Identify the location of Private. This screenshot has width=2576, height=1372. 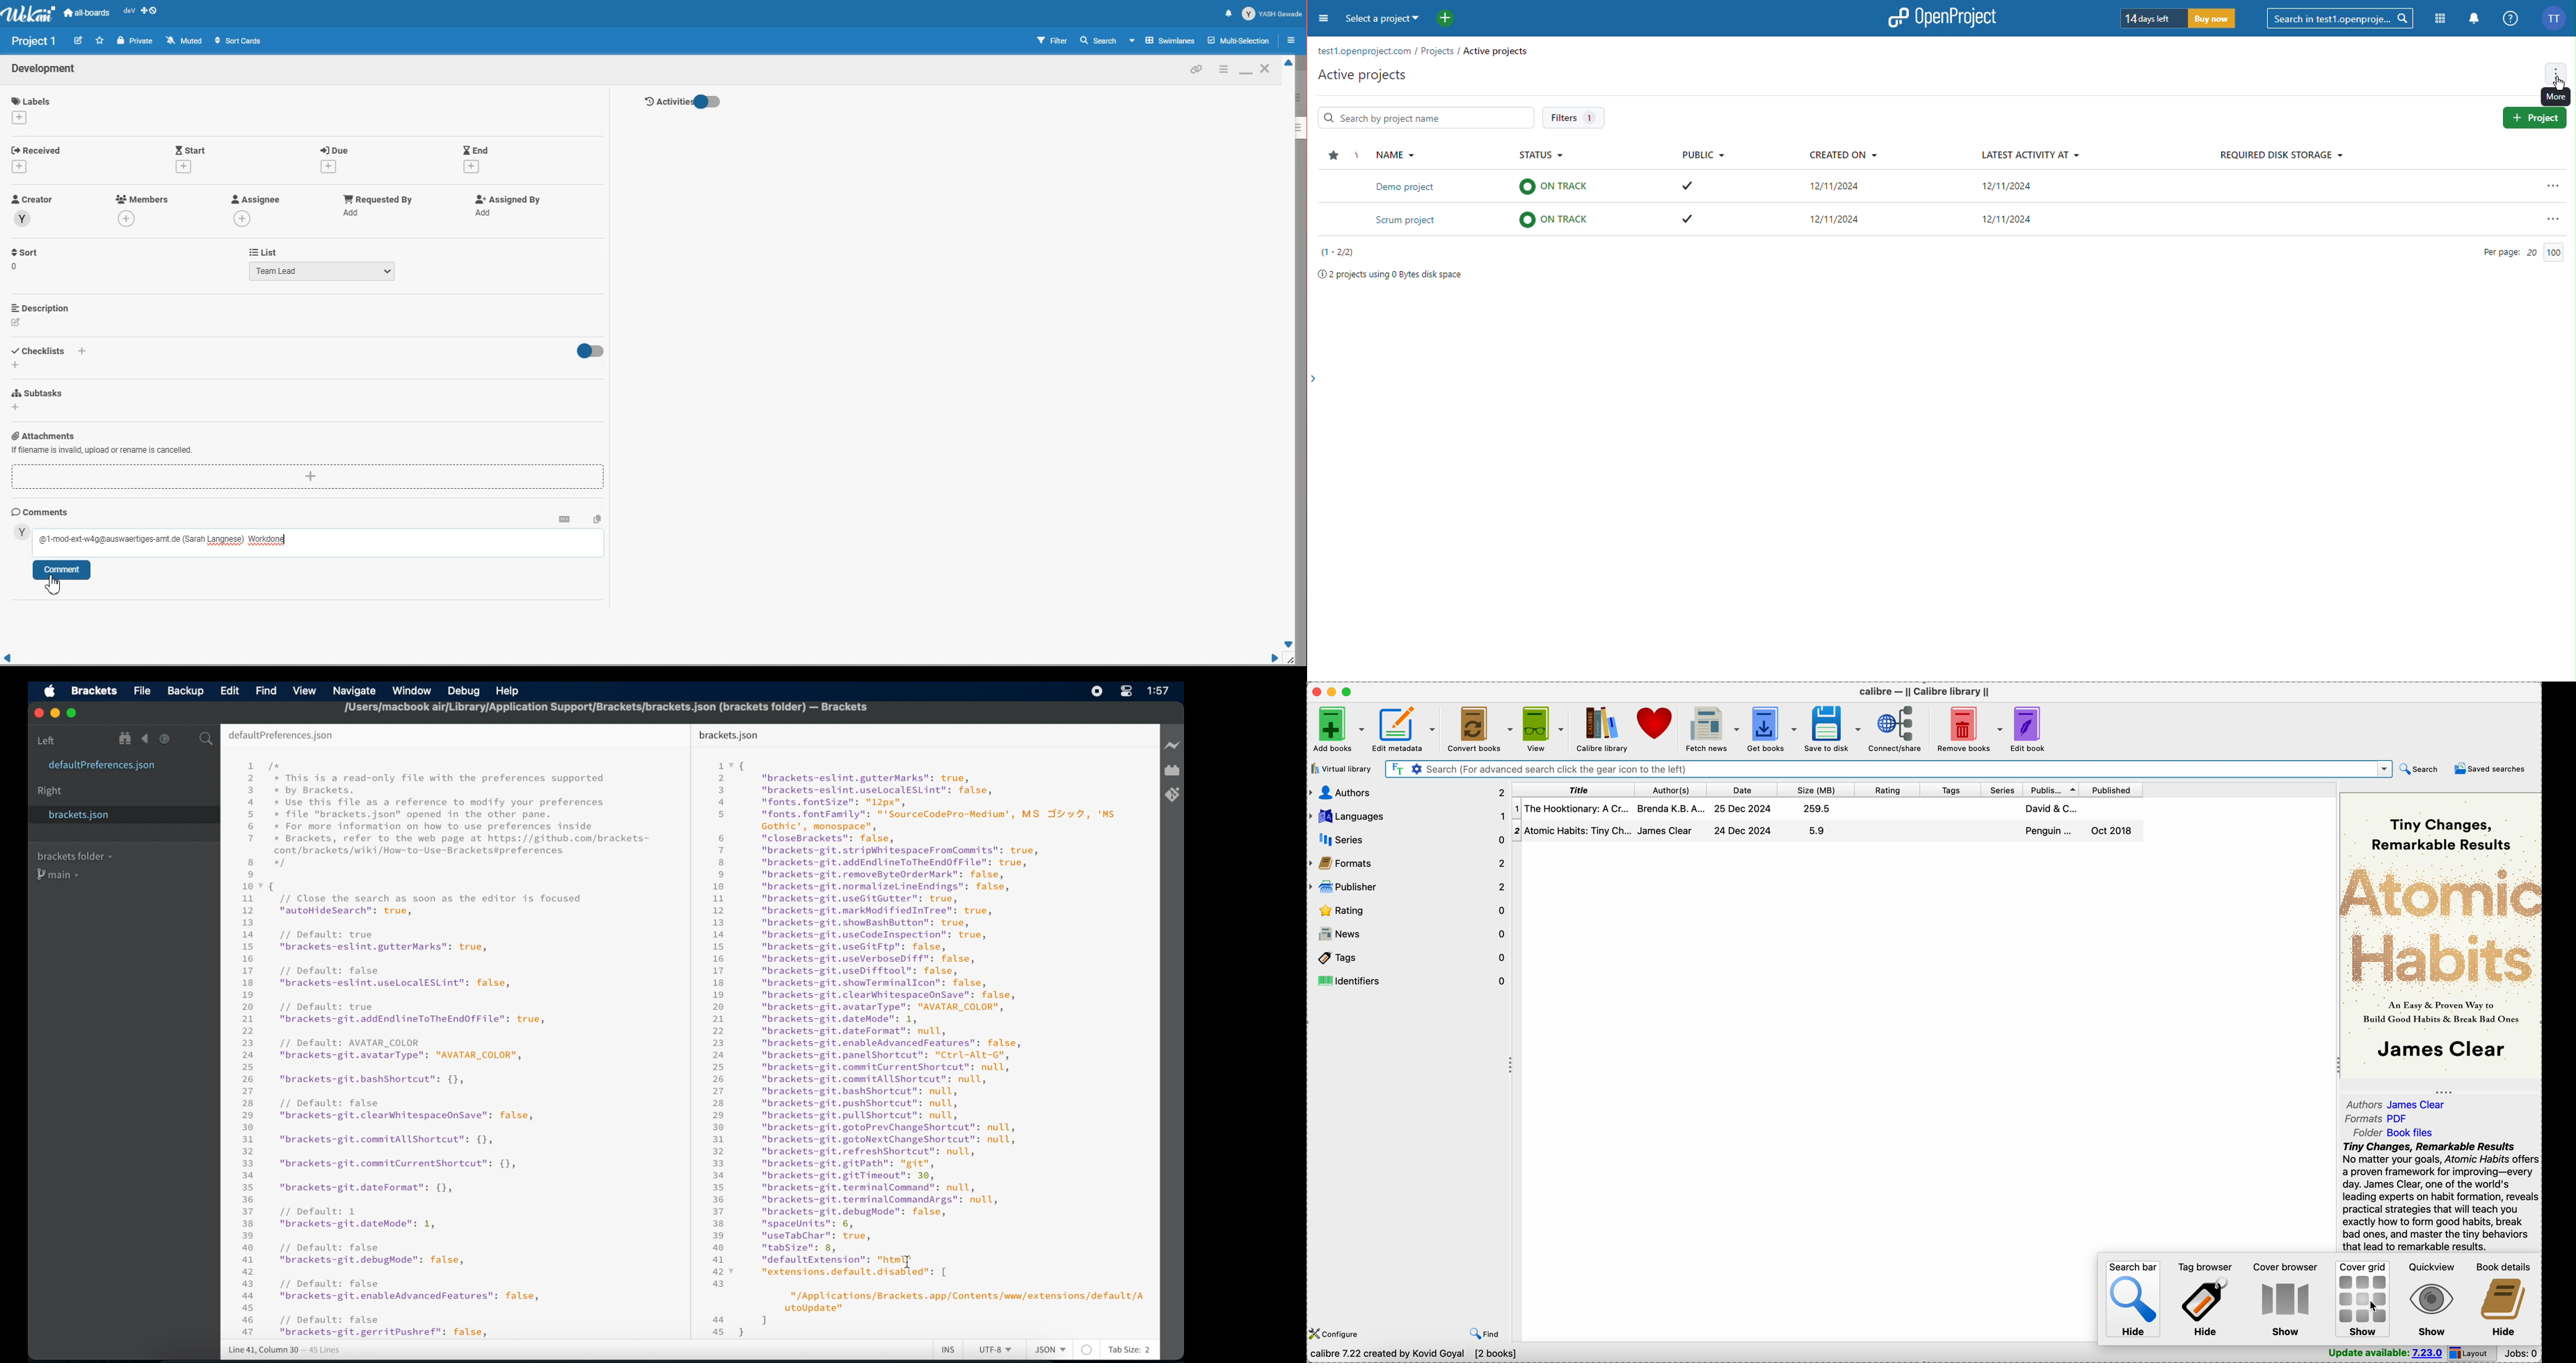
(135, 41).